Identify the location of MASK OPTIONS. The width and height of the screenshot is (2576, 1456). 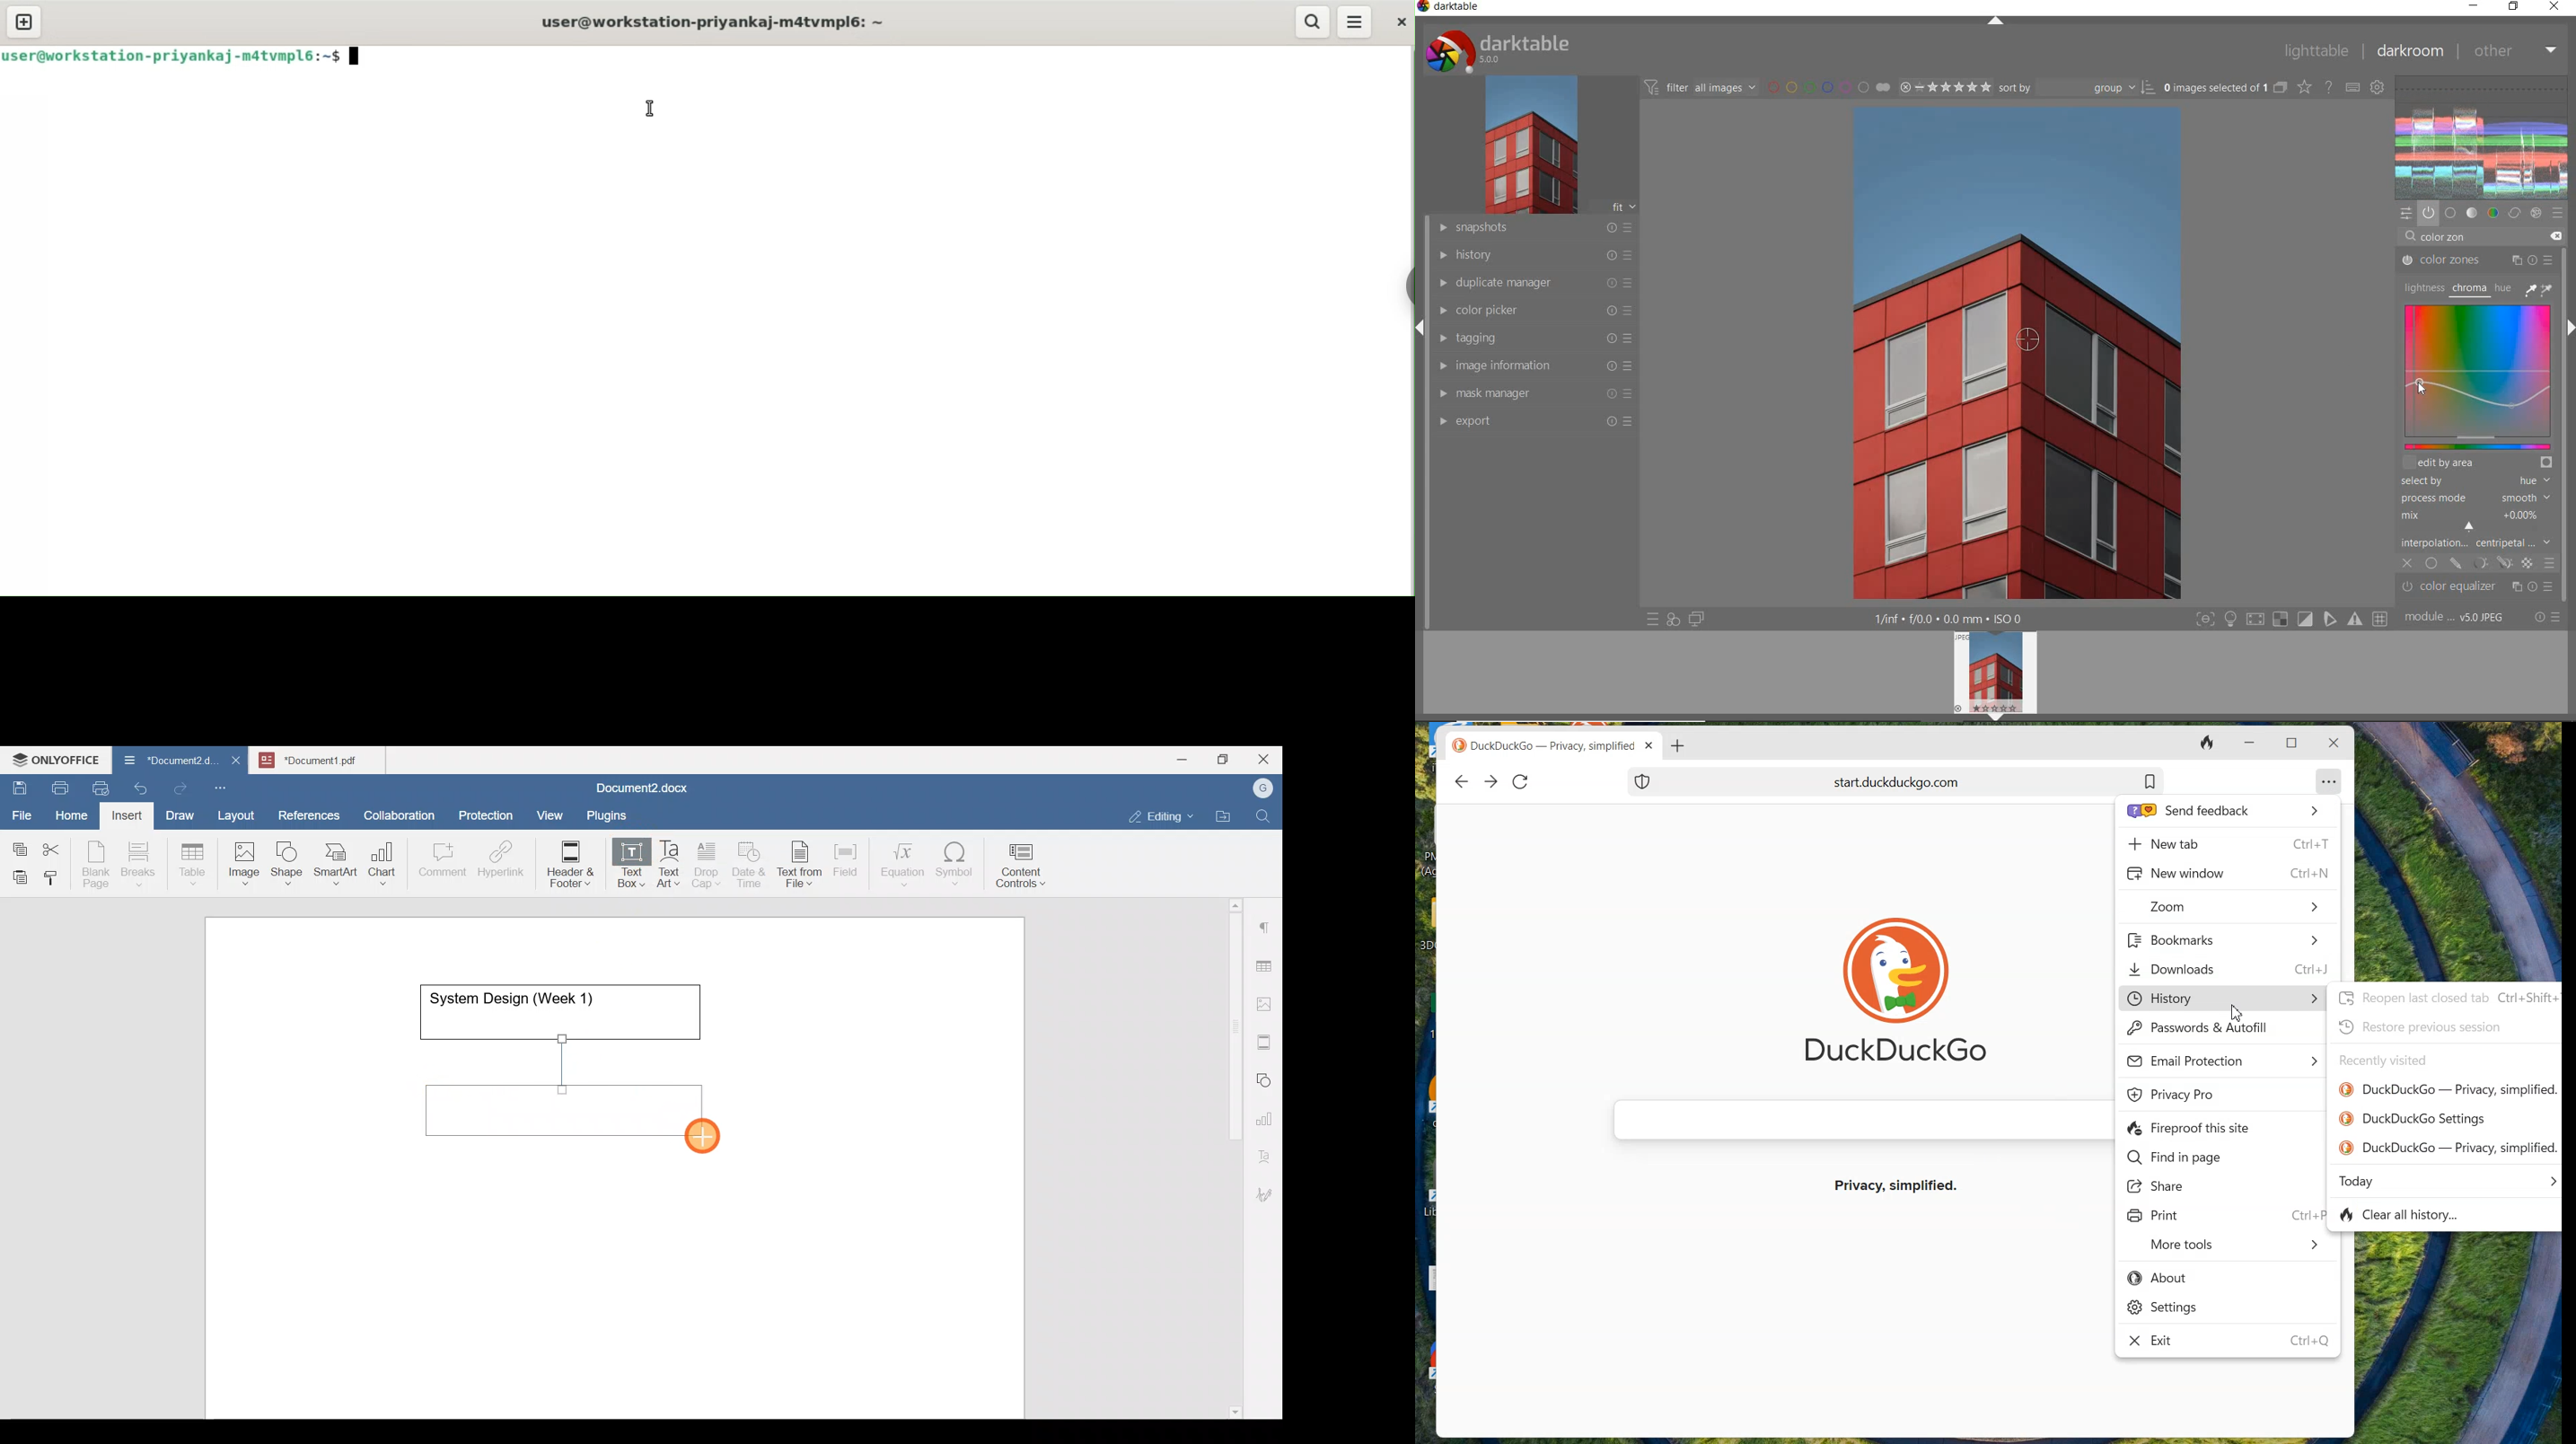
(2491, 563).